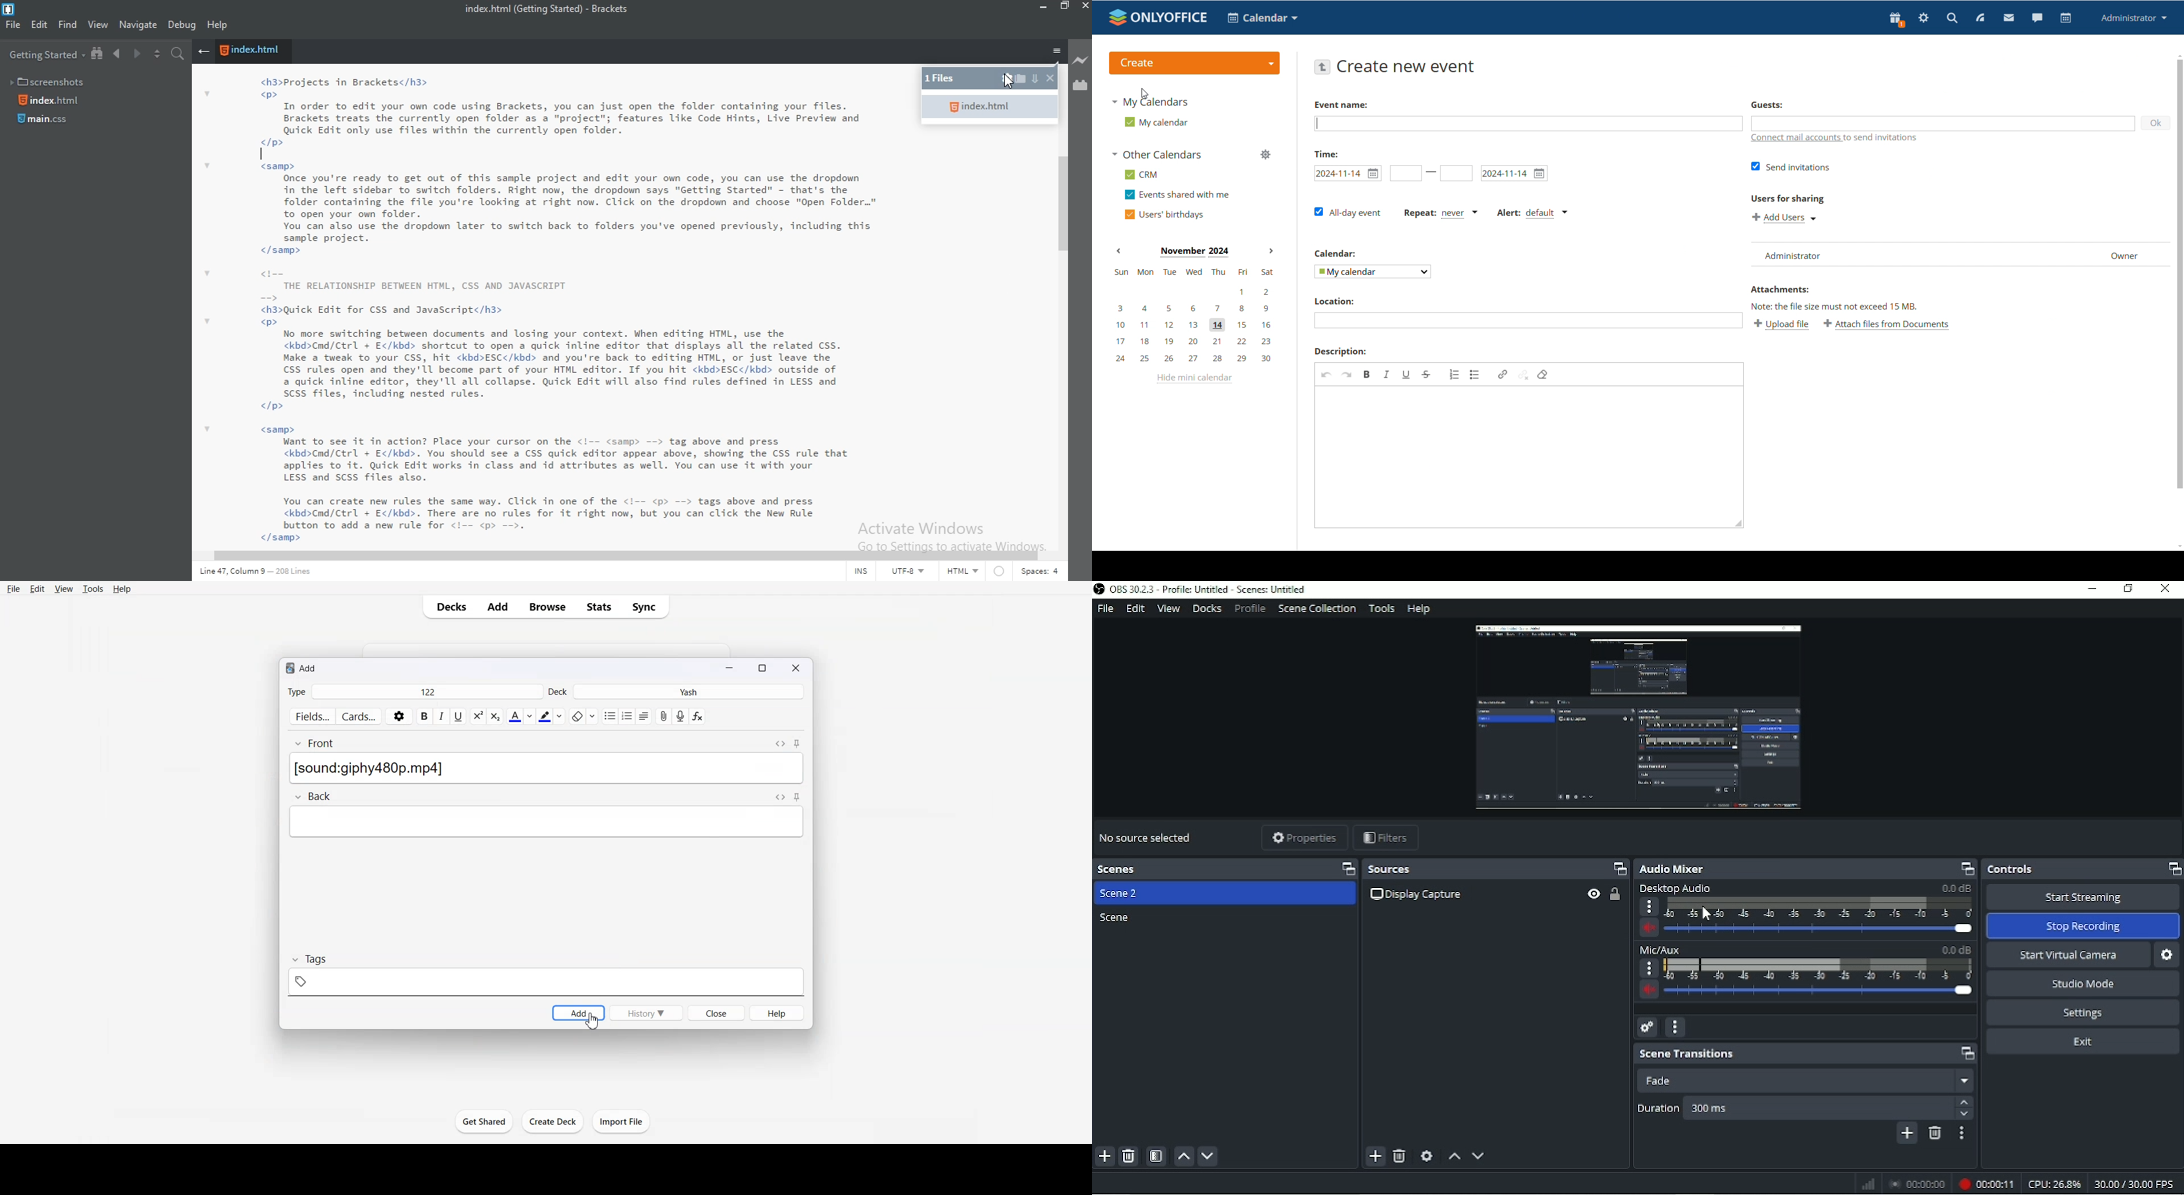 The image size is (2184, 1204). What do you see at coordinates (38, 589) in the screenshot?
I see `Edit` at bounding box center [38, 589].